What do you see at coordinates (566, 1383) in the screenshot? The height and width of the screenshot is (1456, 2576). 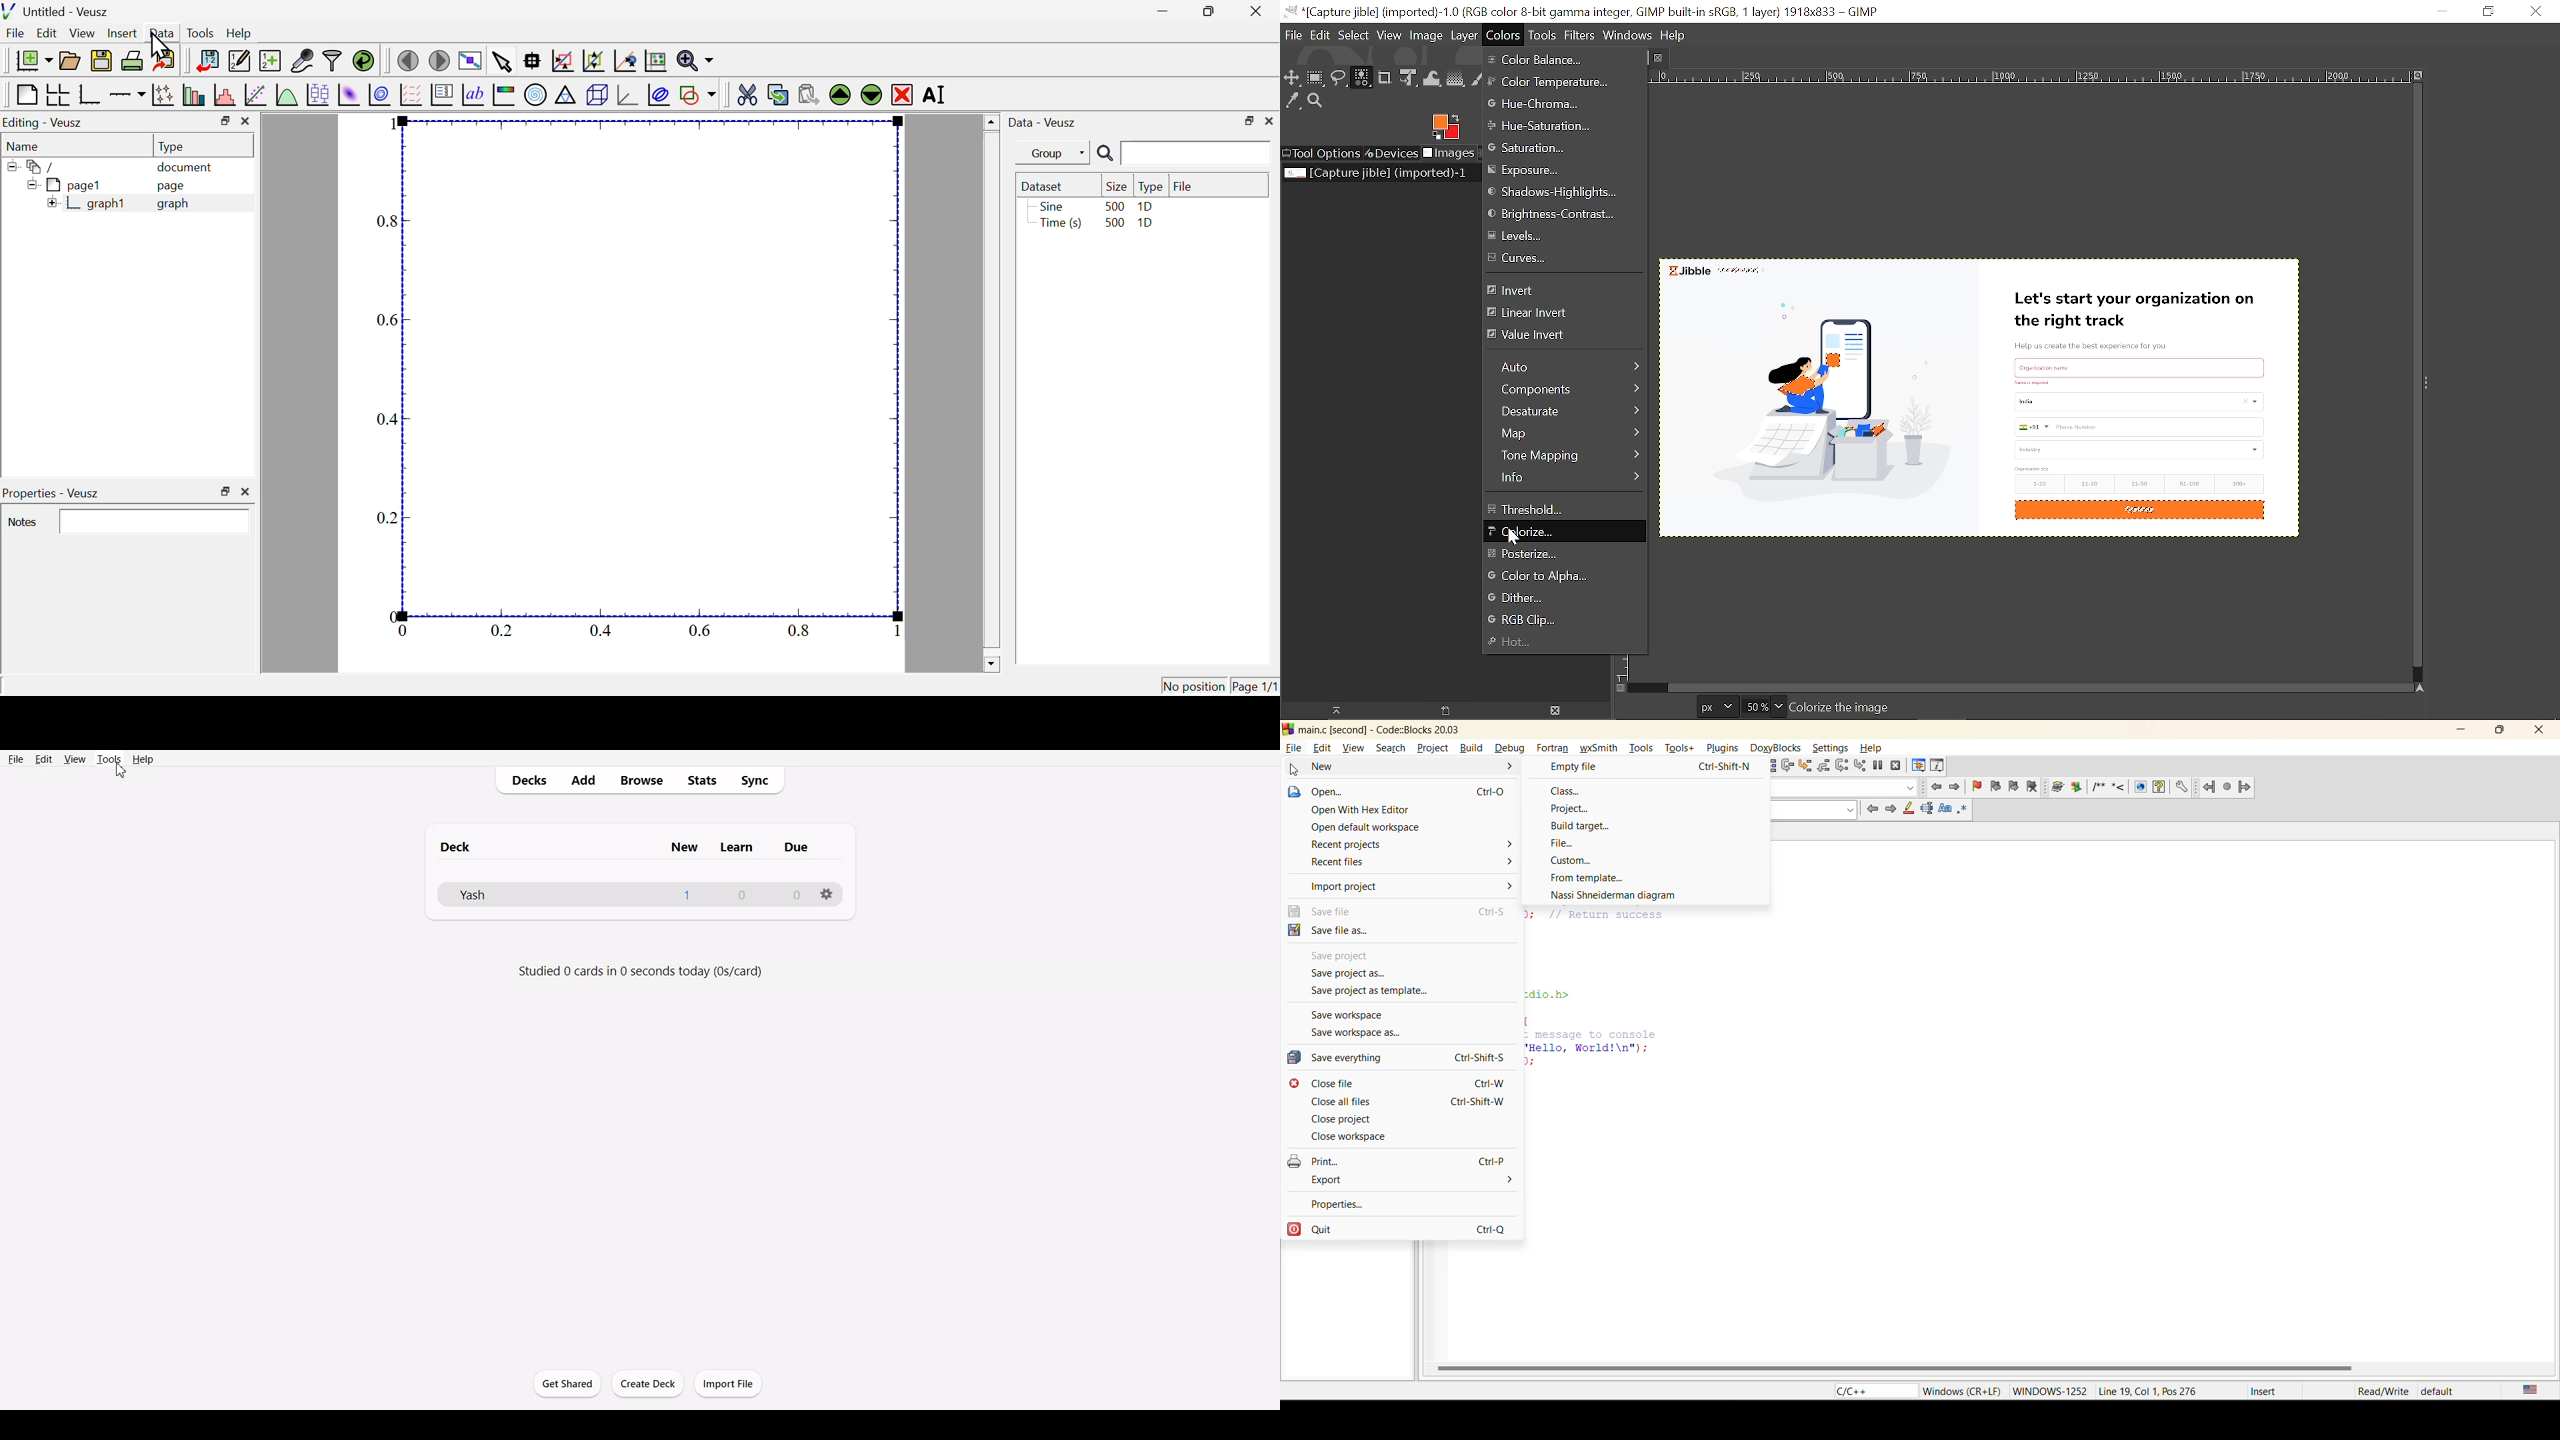 I see `Get Started` at bounding box center [566, 1383].